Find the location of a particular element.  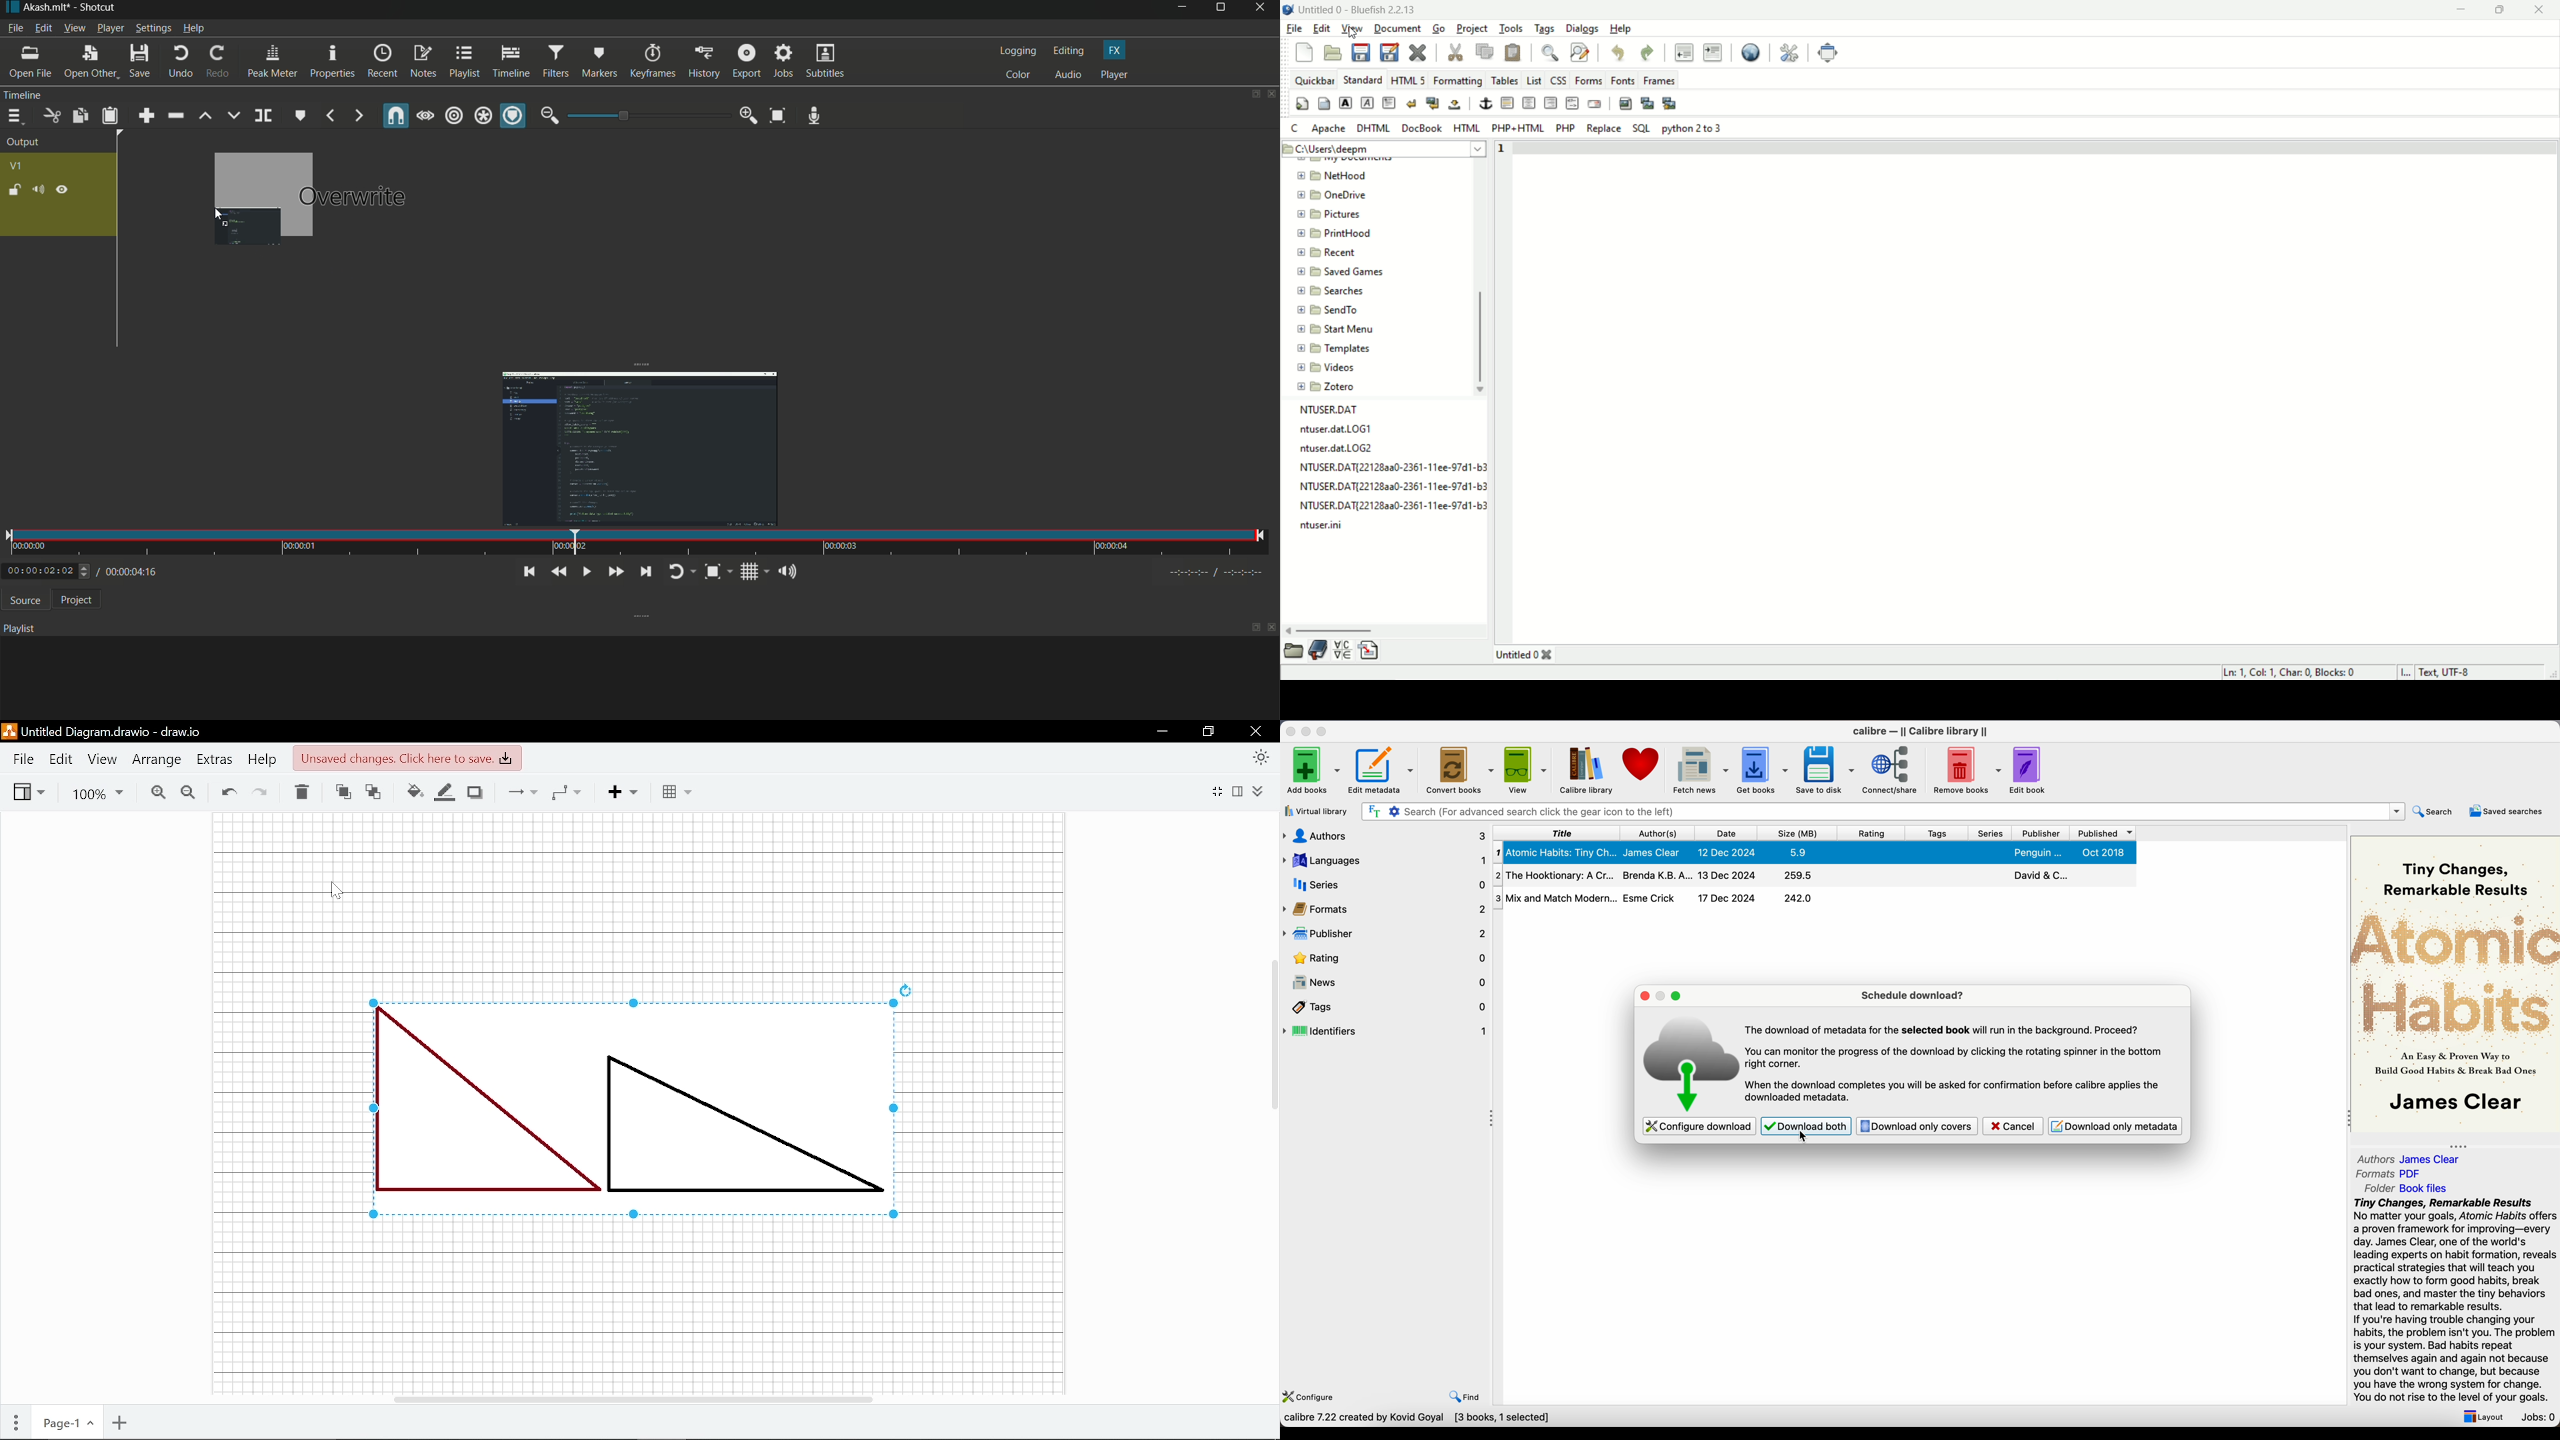

undo is located at coordinates (177, 62).